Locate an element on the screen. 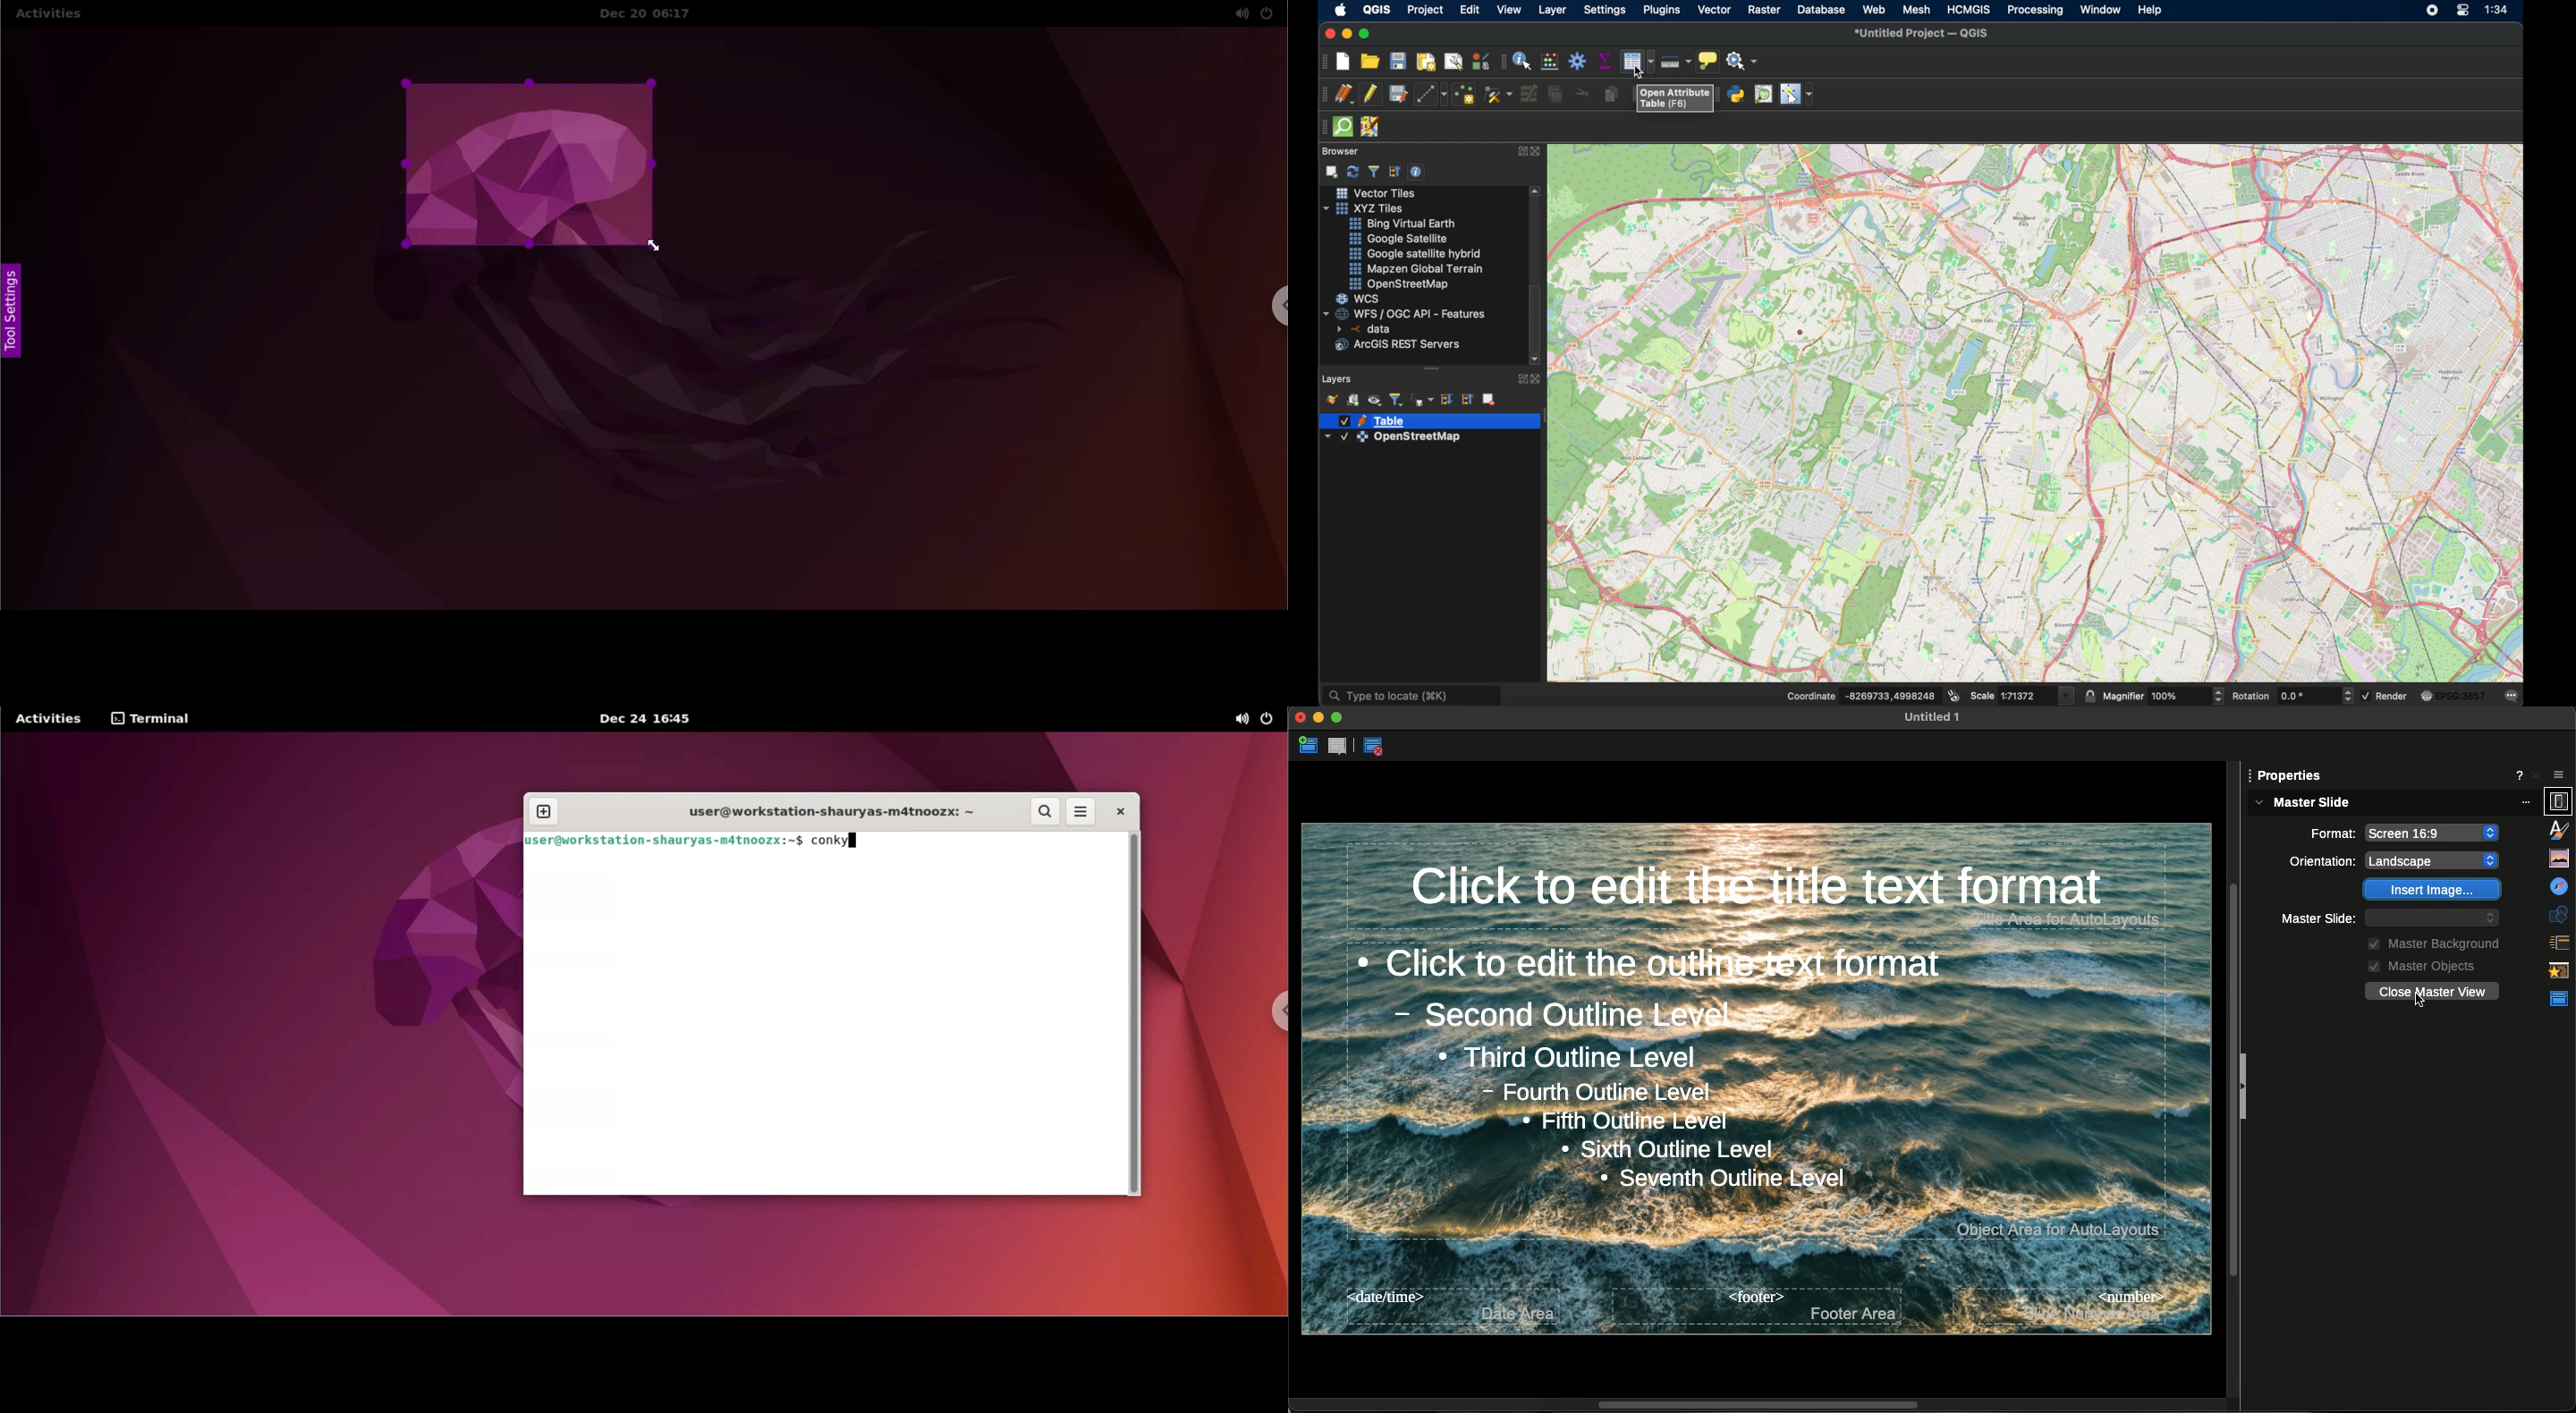  Master body is located at coordinates (1758, 1091).